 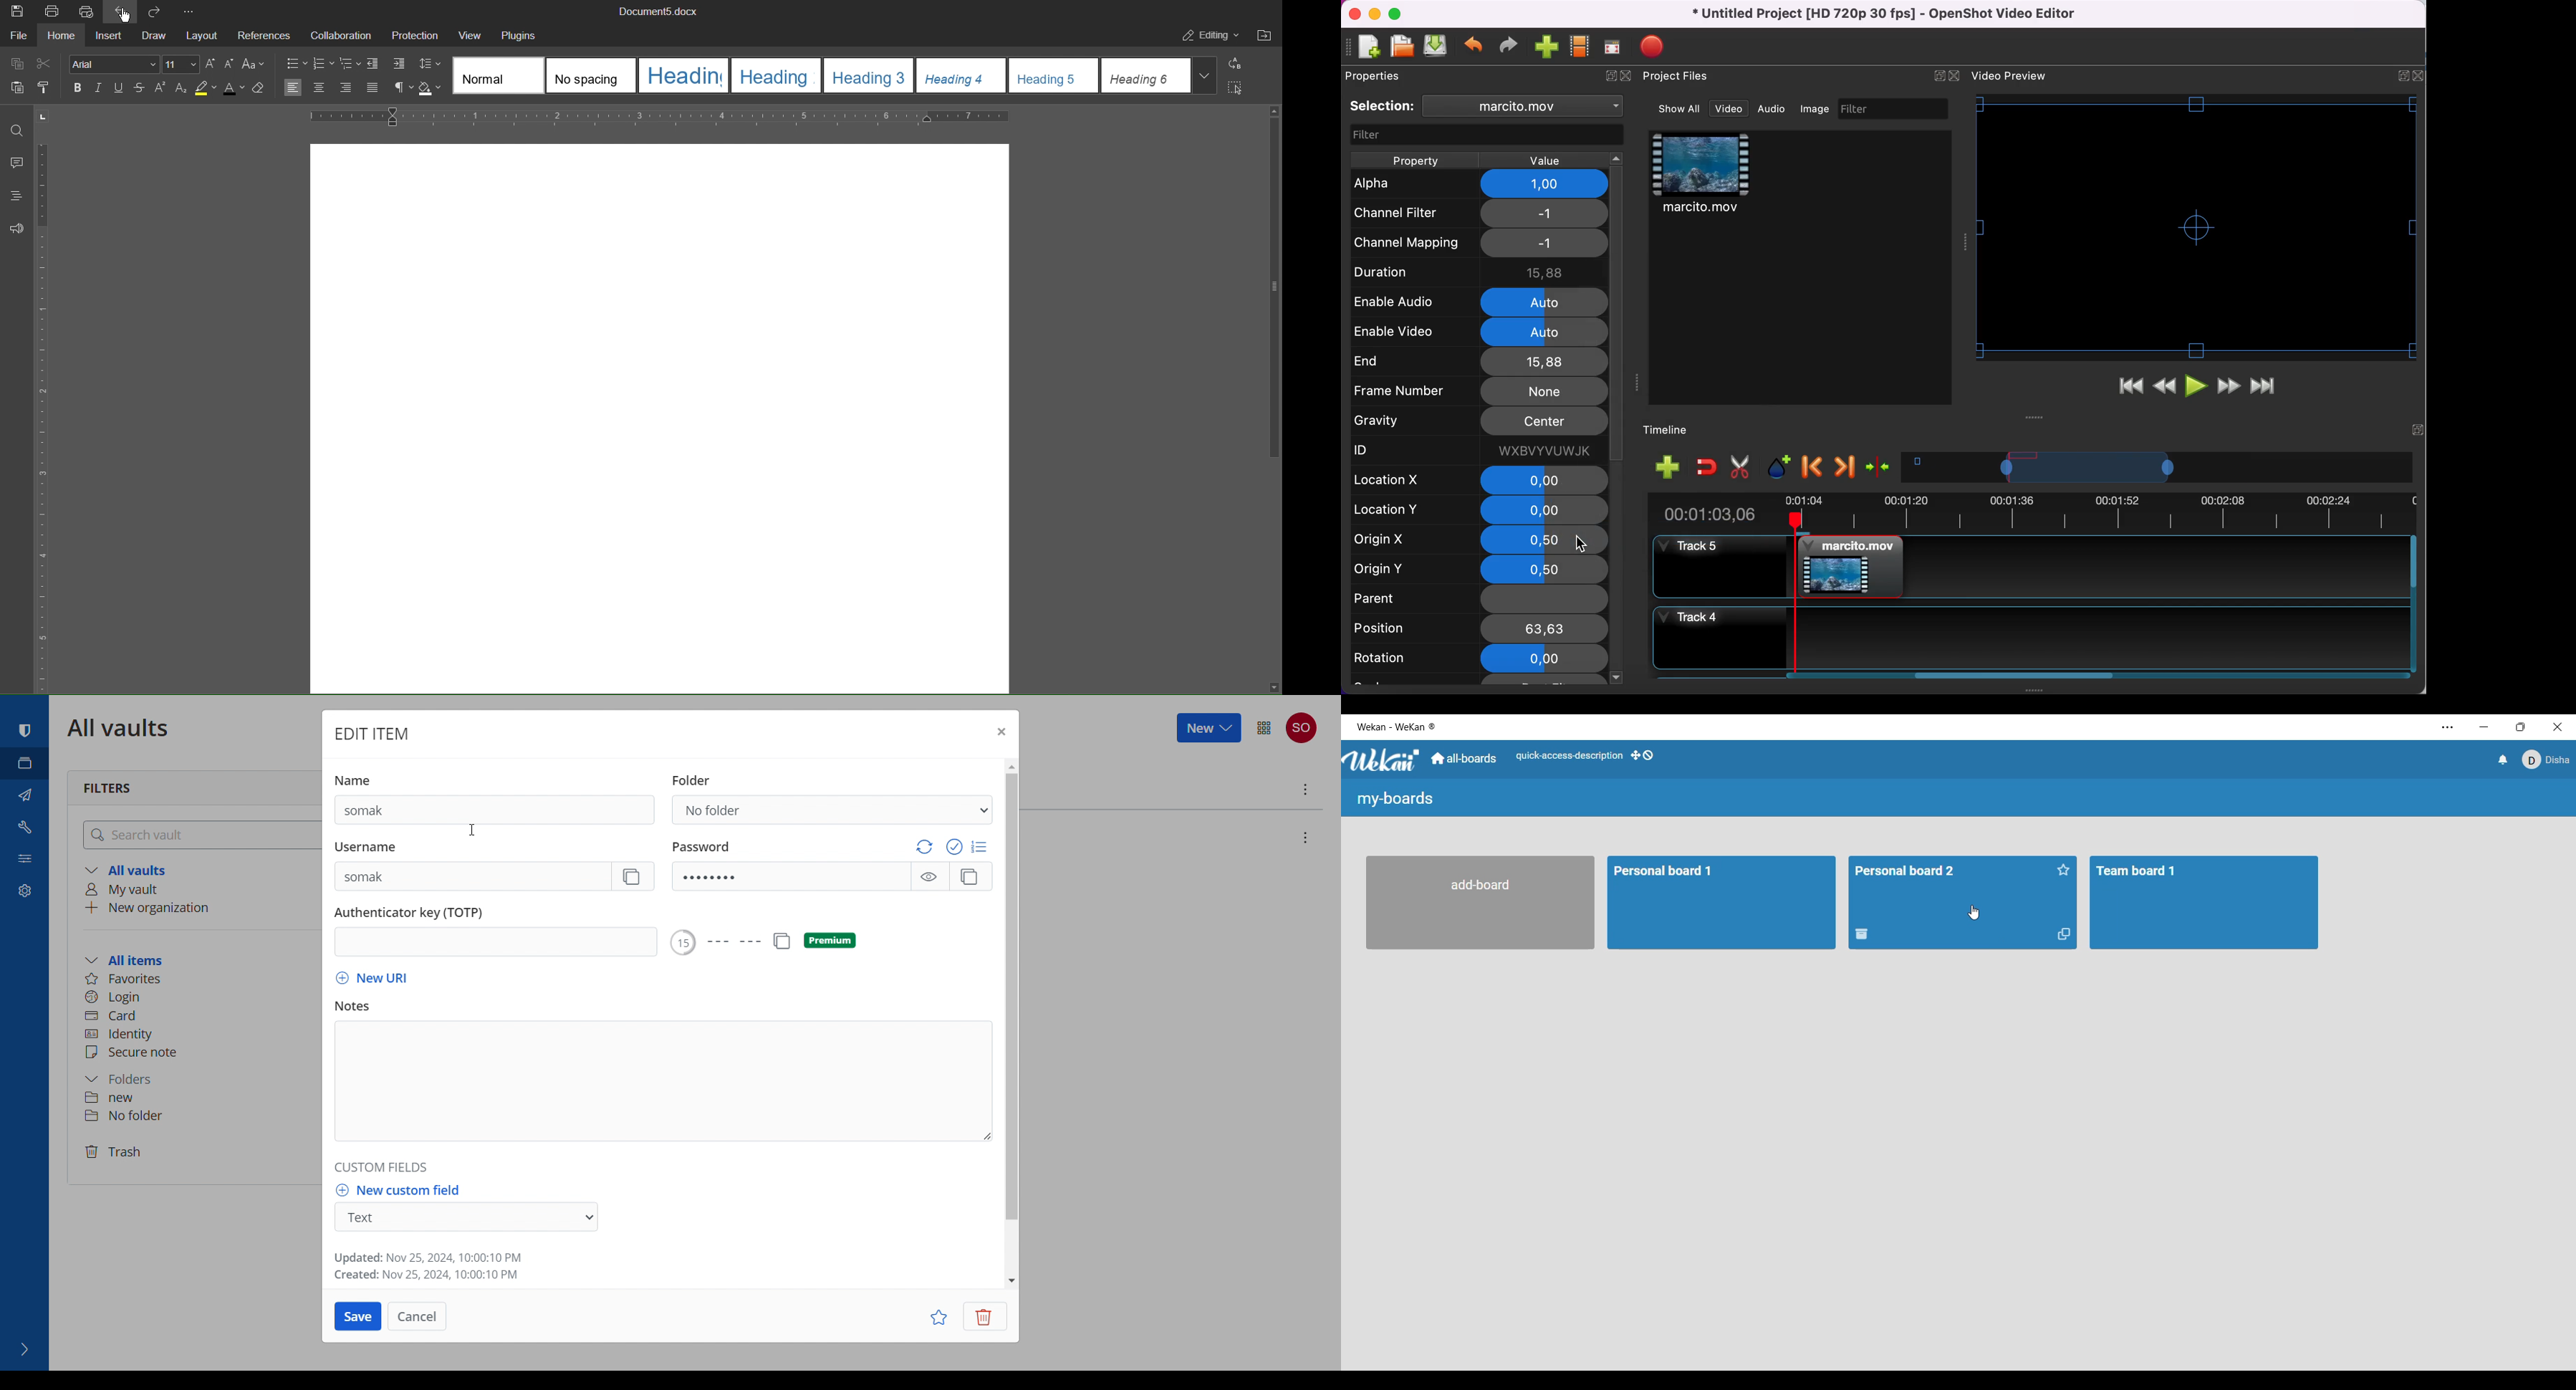 What do you see at coordinates (1477, 361) in the screenshot?
I see `end 15,88` at bounding box center [1477, 361].